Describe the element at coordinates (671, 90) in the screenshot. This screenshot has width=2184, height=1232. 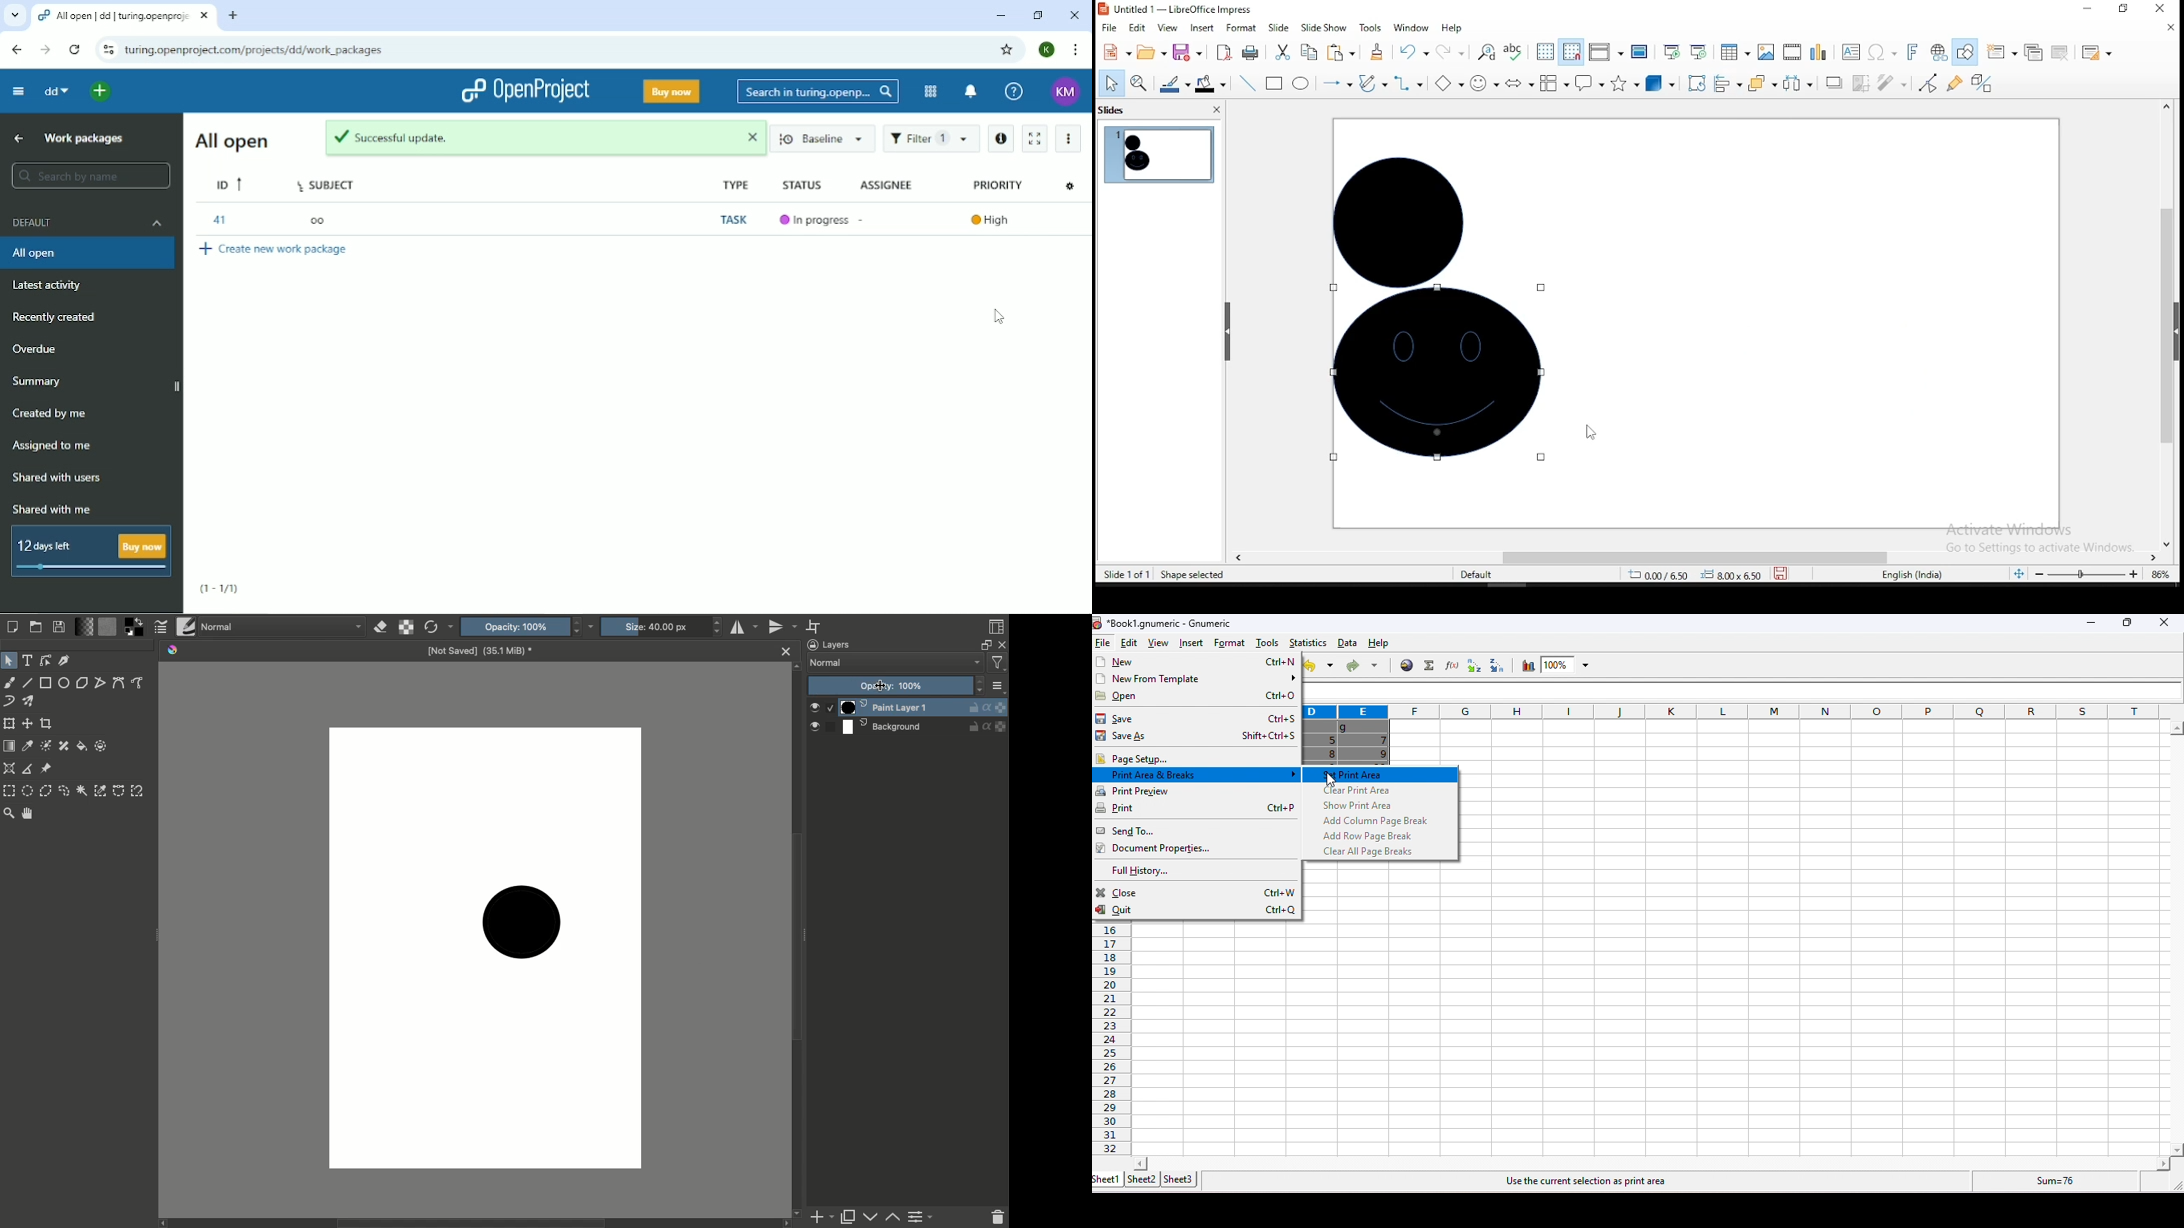
I see `Buy now` at that location.